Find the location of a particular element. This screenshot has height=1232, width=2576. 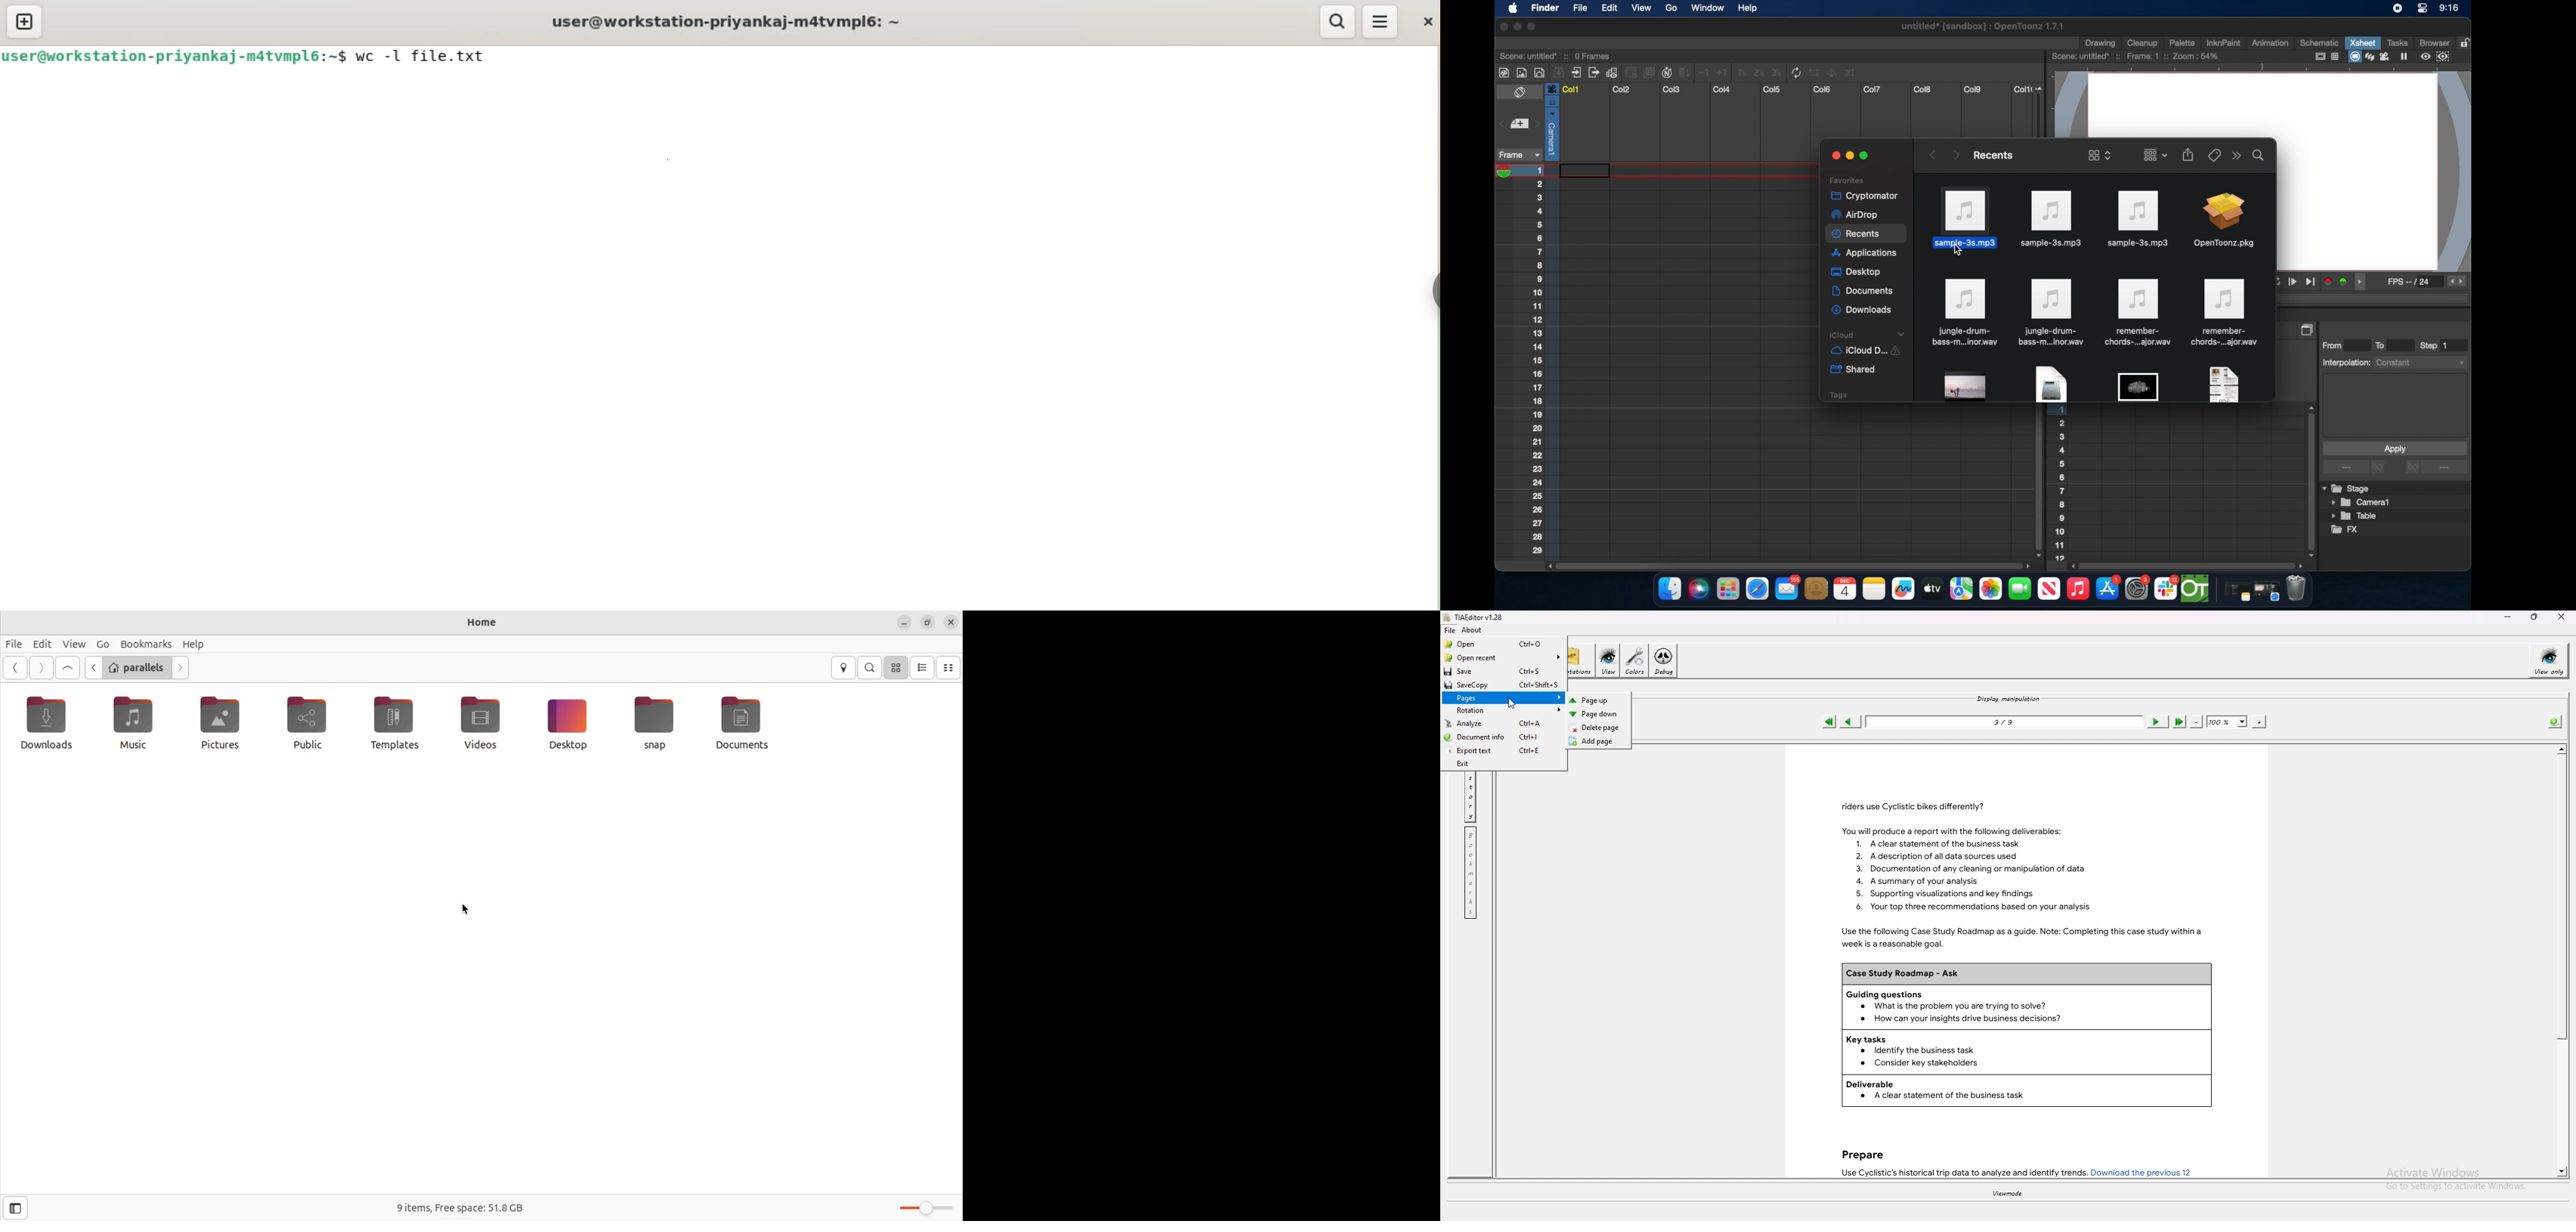

Home is located at coordinates (482, 623).